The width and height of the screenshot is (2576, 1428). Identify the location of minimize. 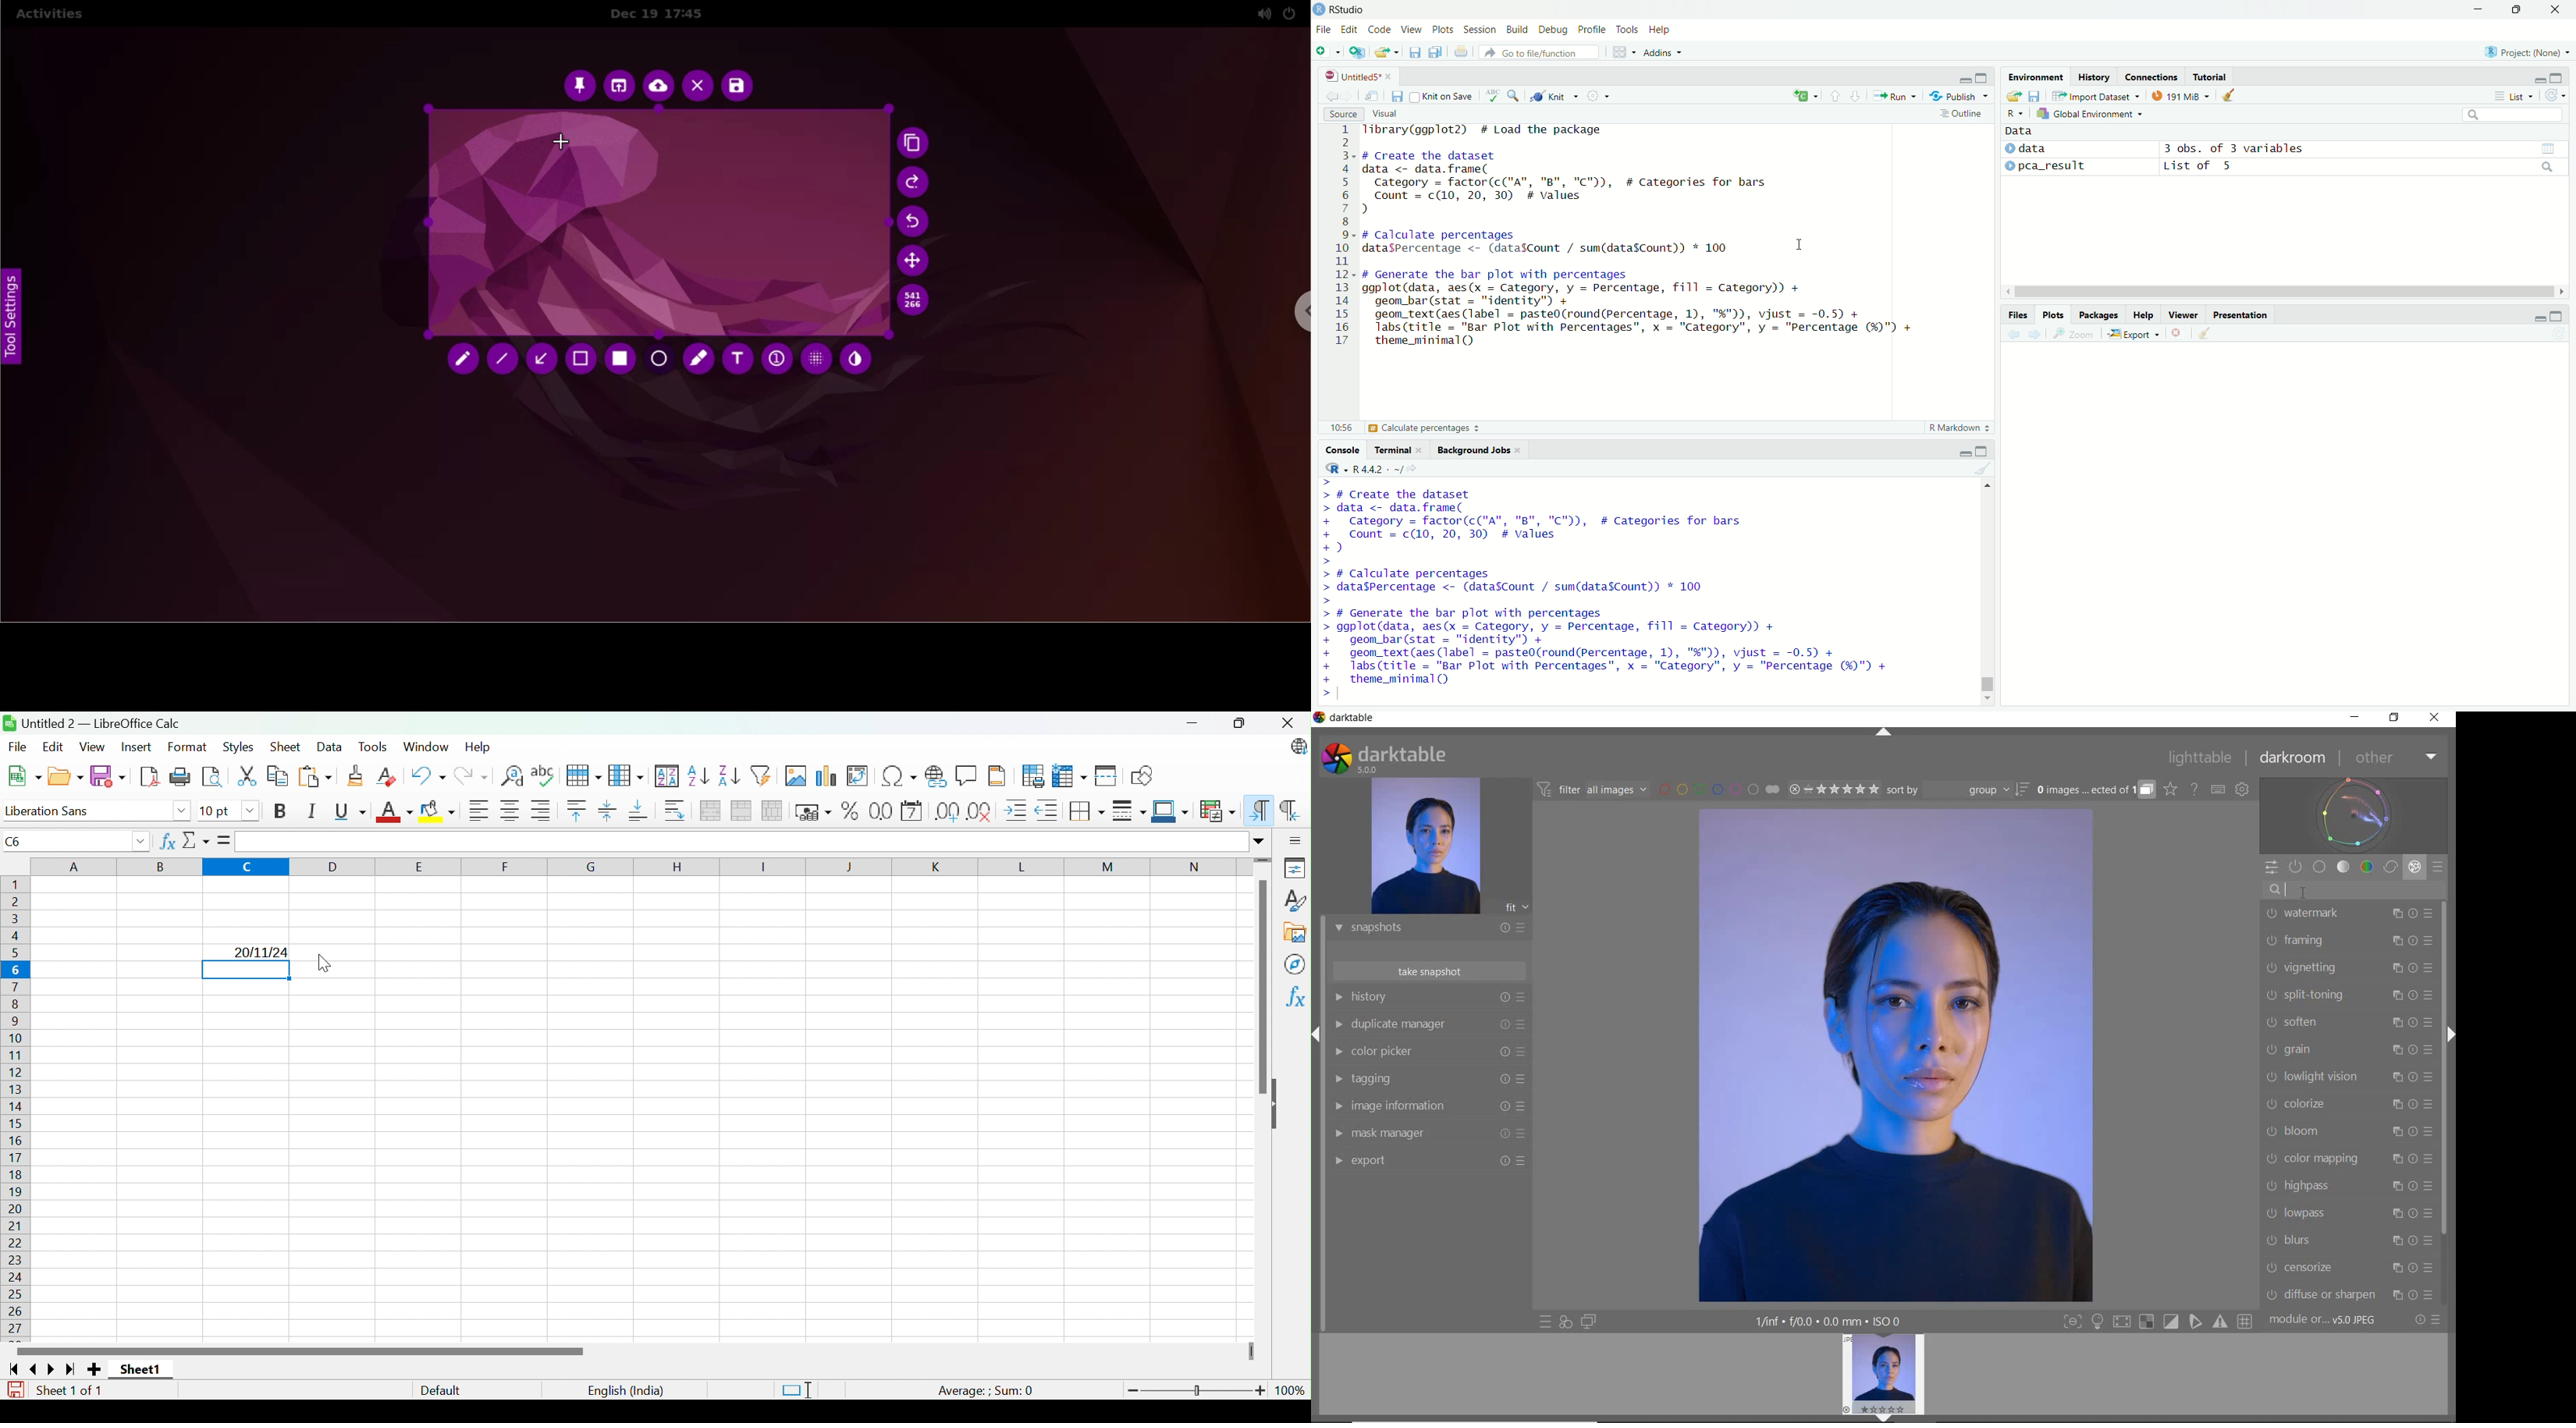
(2478, 9).